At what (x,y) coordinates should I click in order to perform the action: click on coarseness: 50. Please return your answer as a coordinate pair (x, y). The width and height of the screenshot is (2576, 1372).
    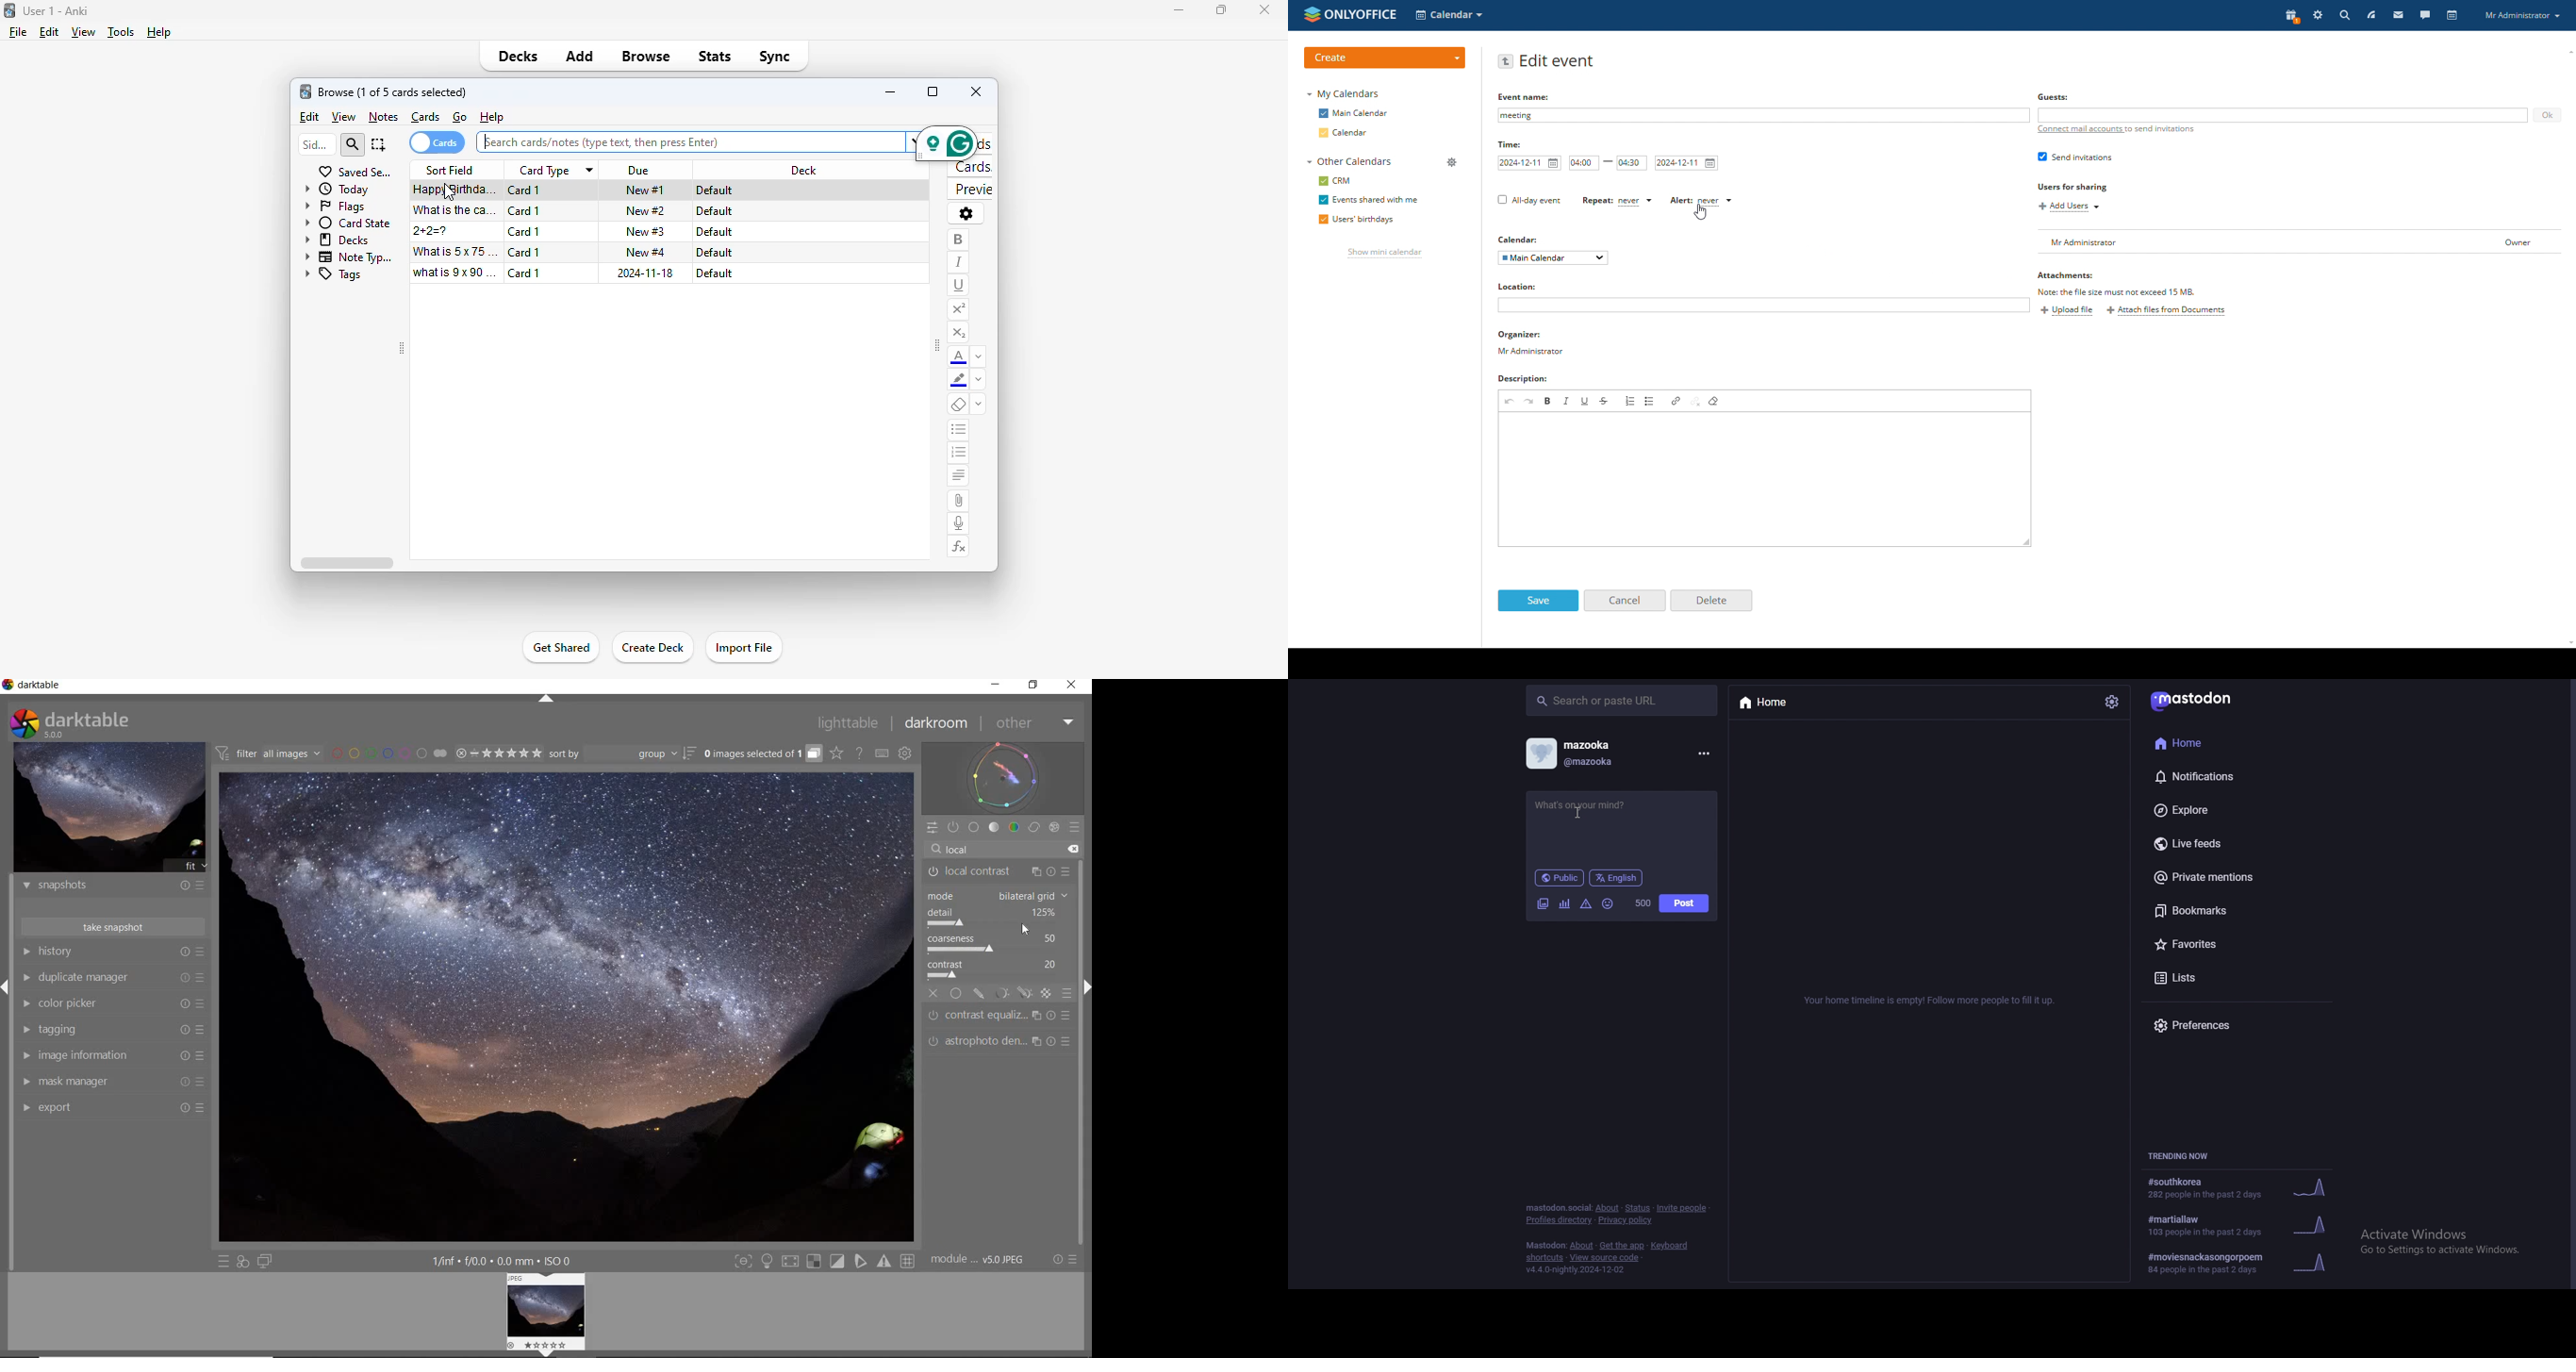
    Looking at the image, I should click on (991, 939).